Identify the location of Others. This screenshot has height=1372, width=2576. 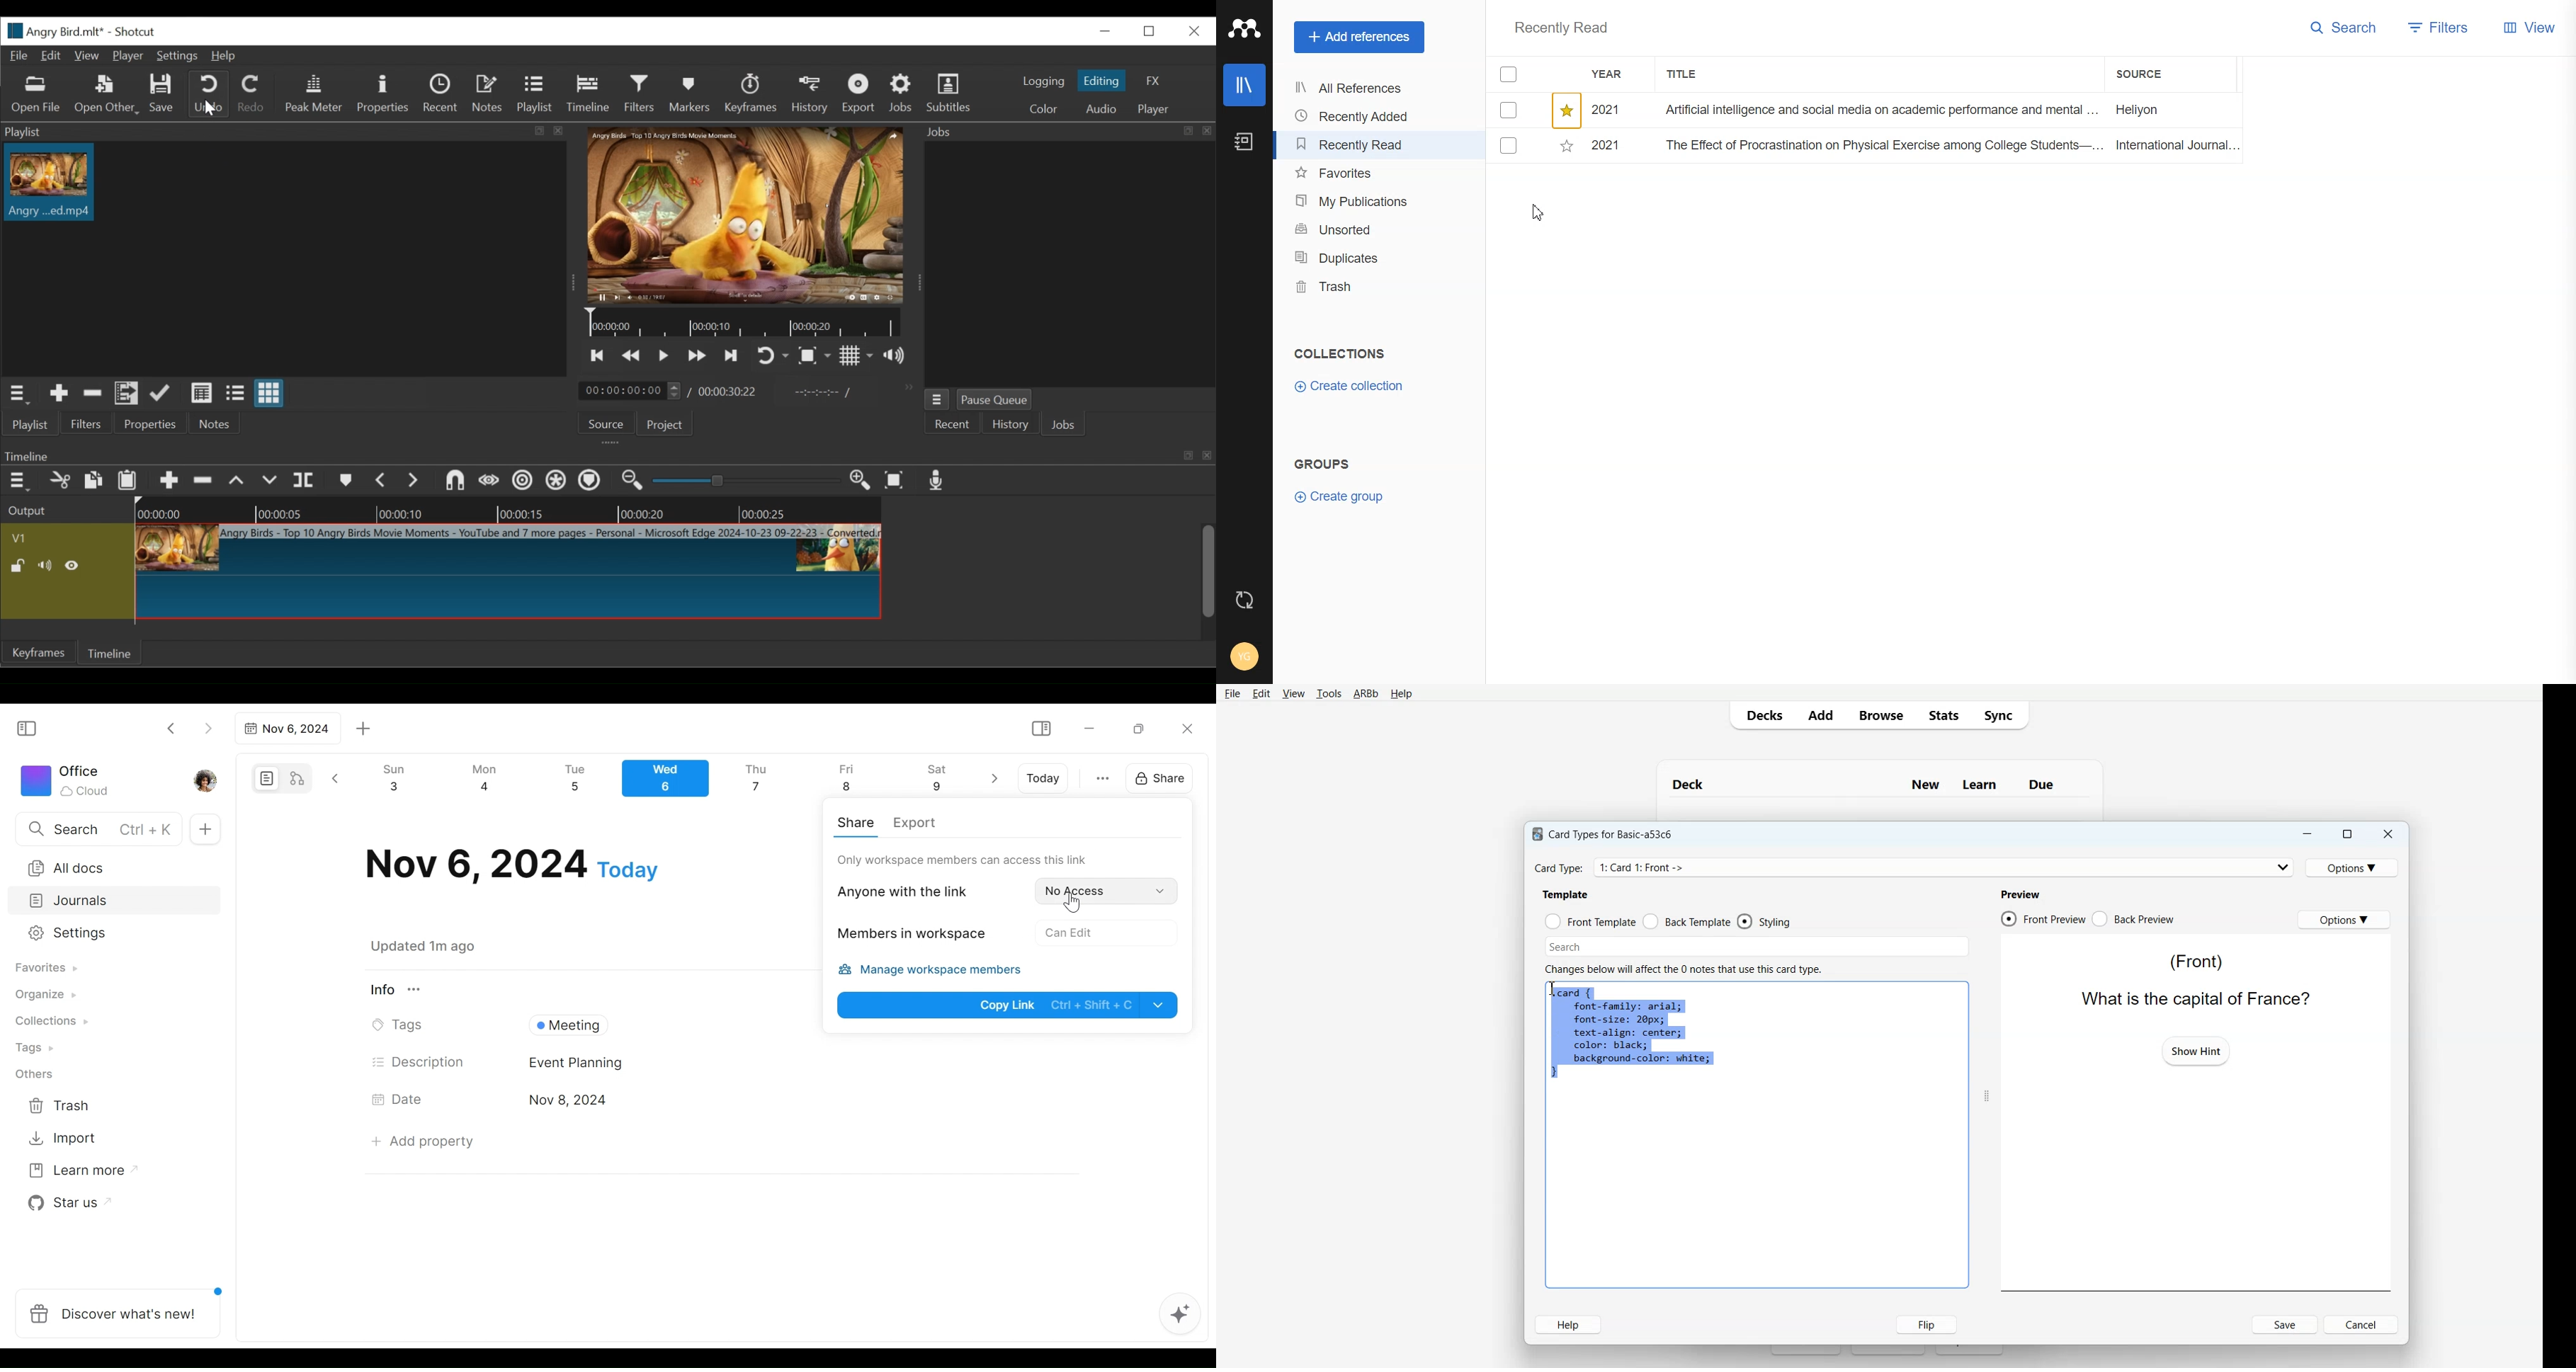
(35, 1074).